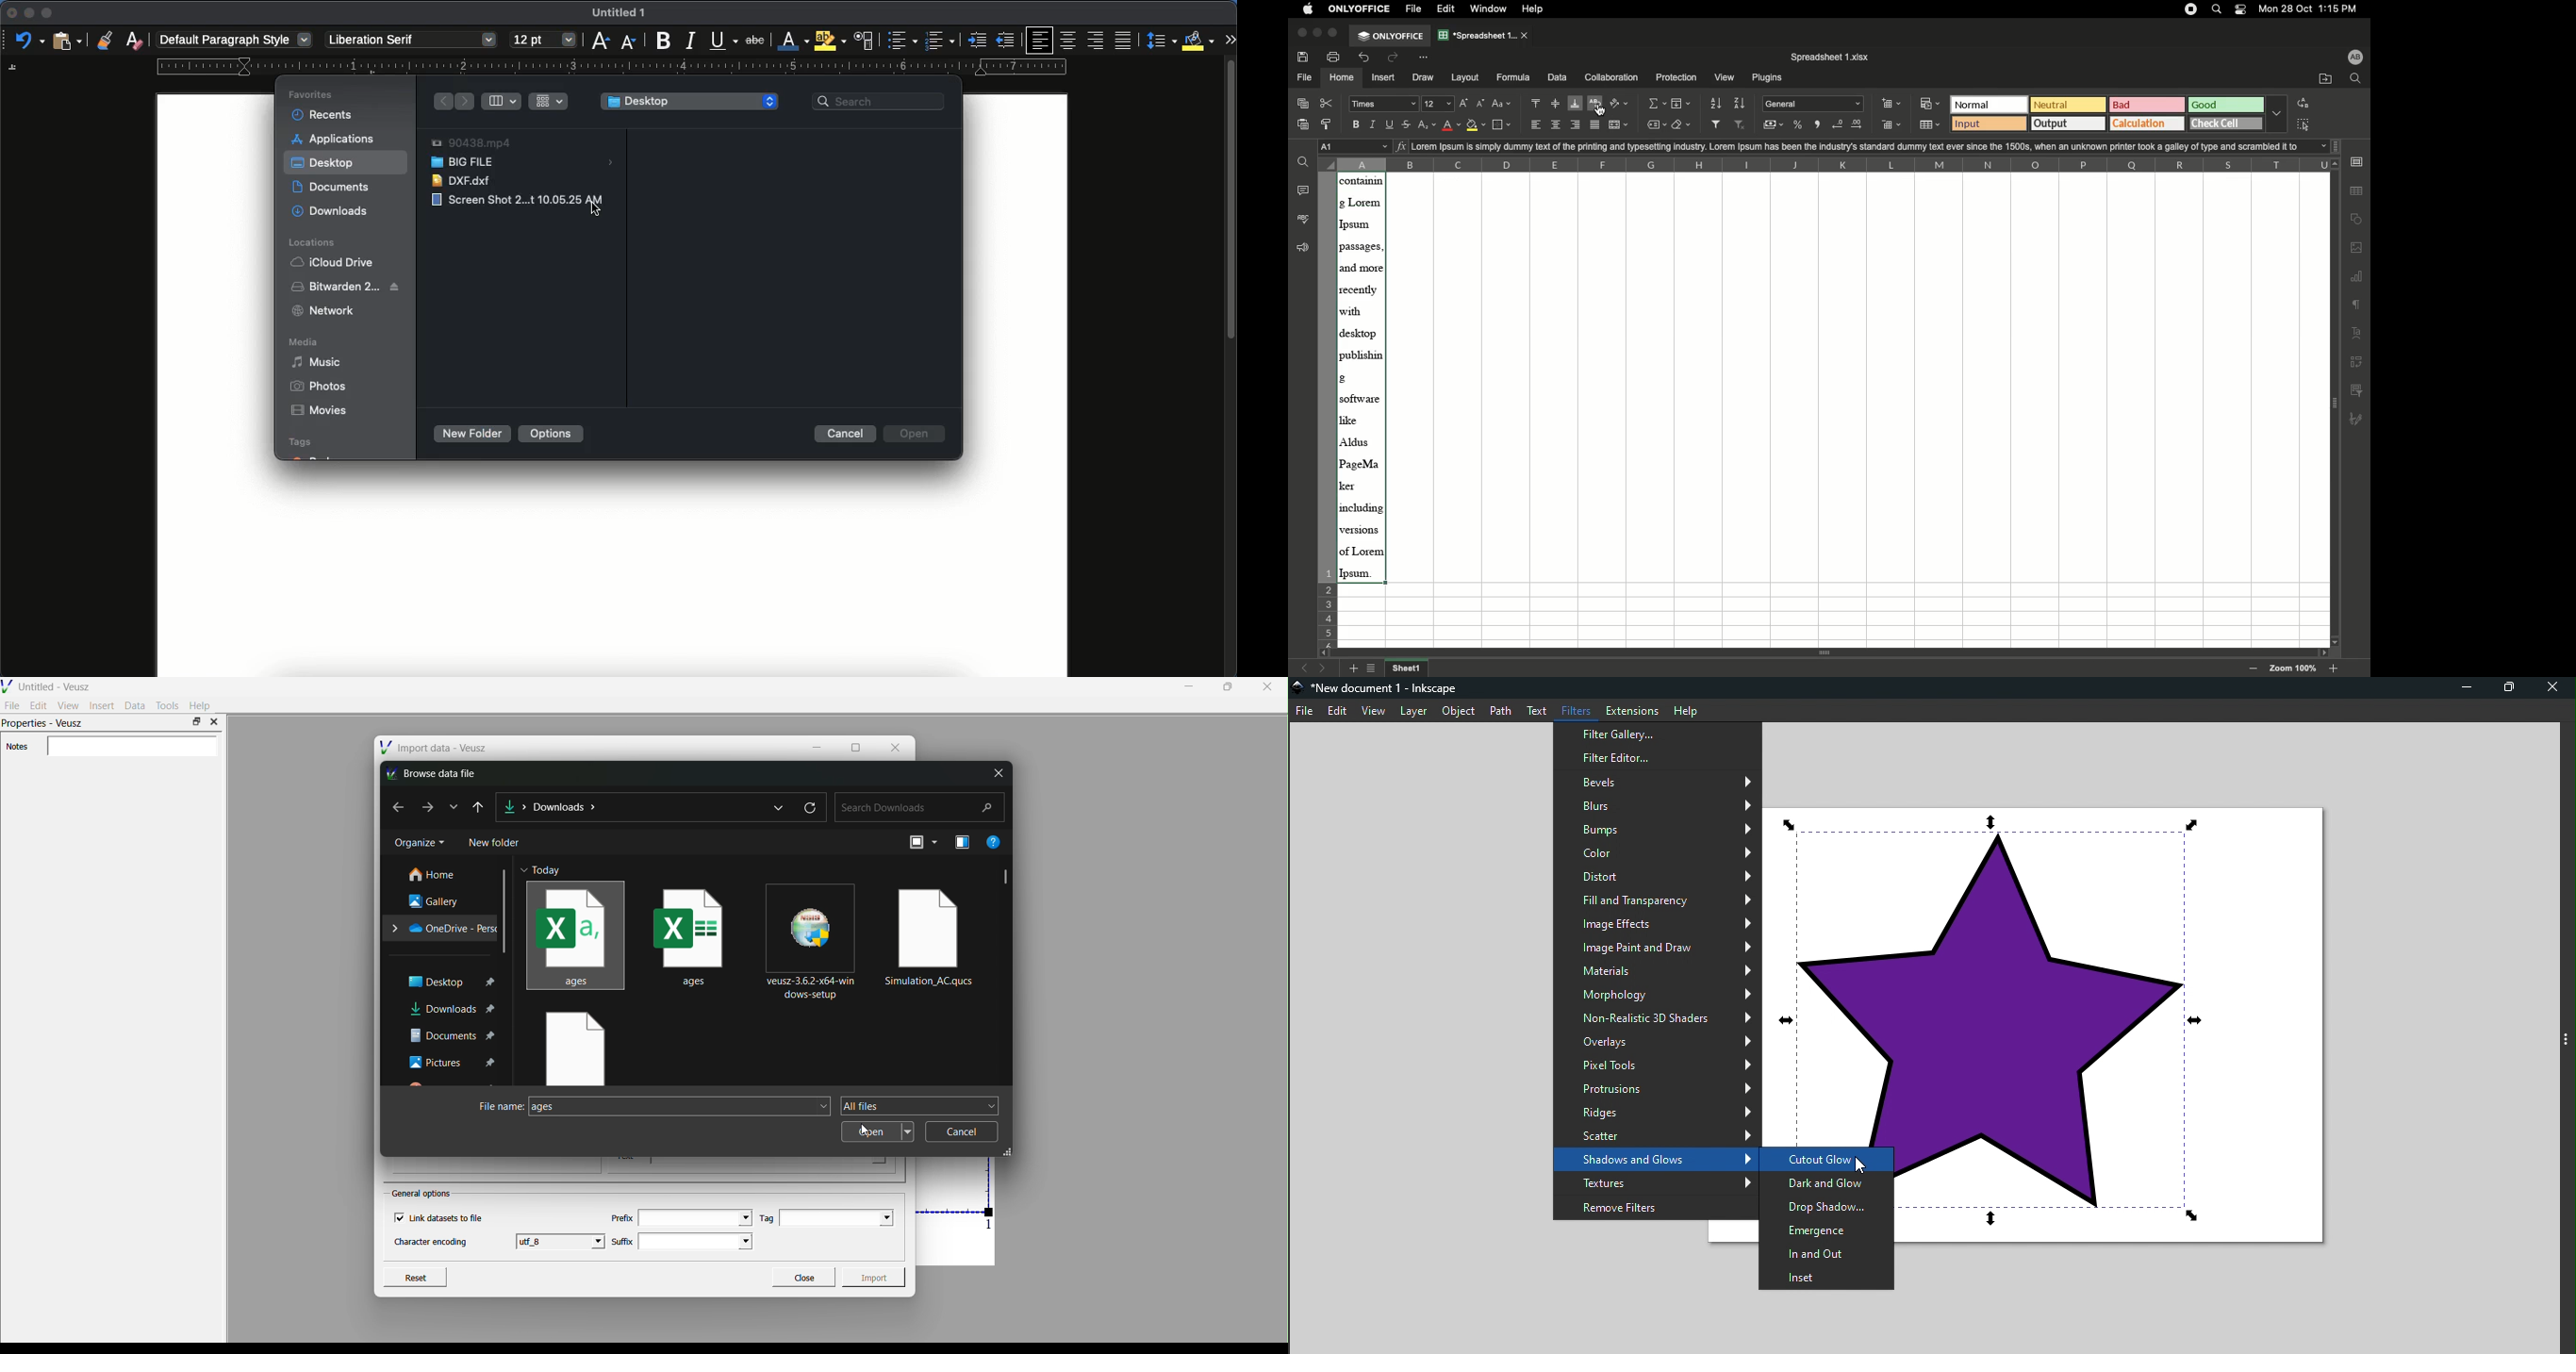 This screenshot has height=1372, width=2576. Describe the element at coordinates (442, 101) in the screenshot. I see `right` at that location.